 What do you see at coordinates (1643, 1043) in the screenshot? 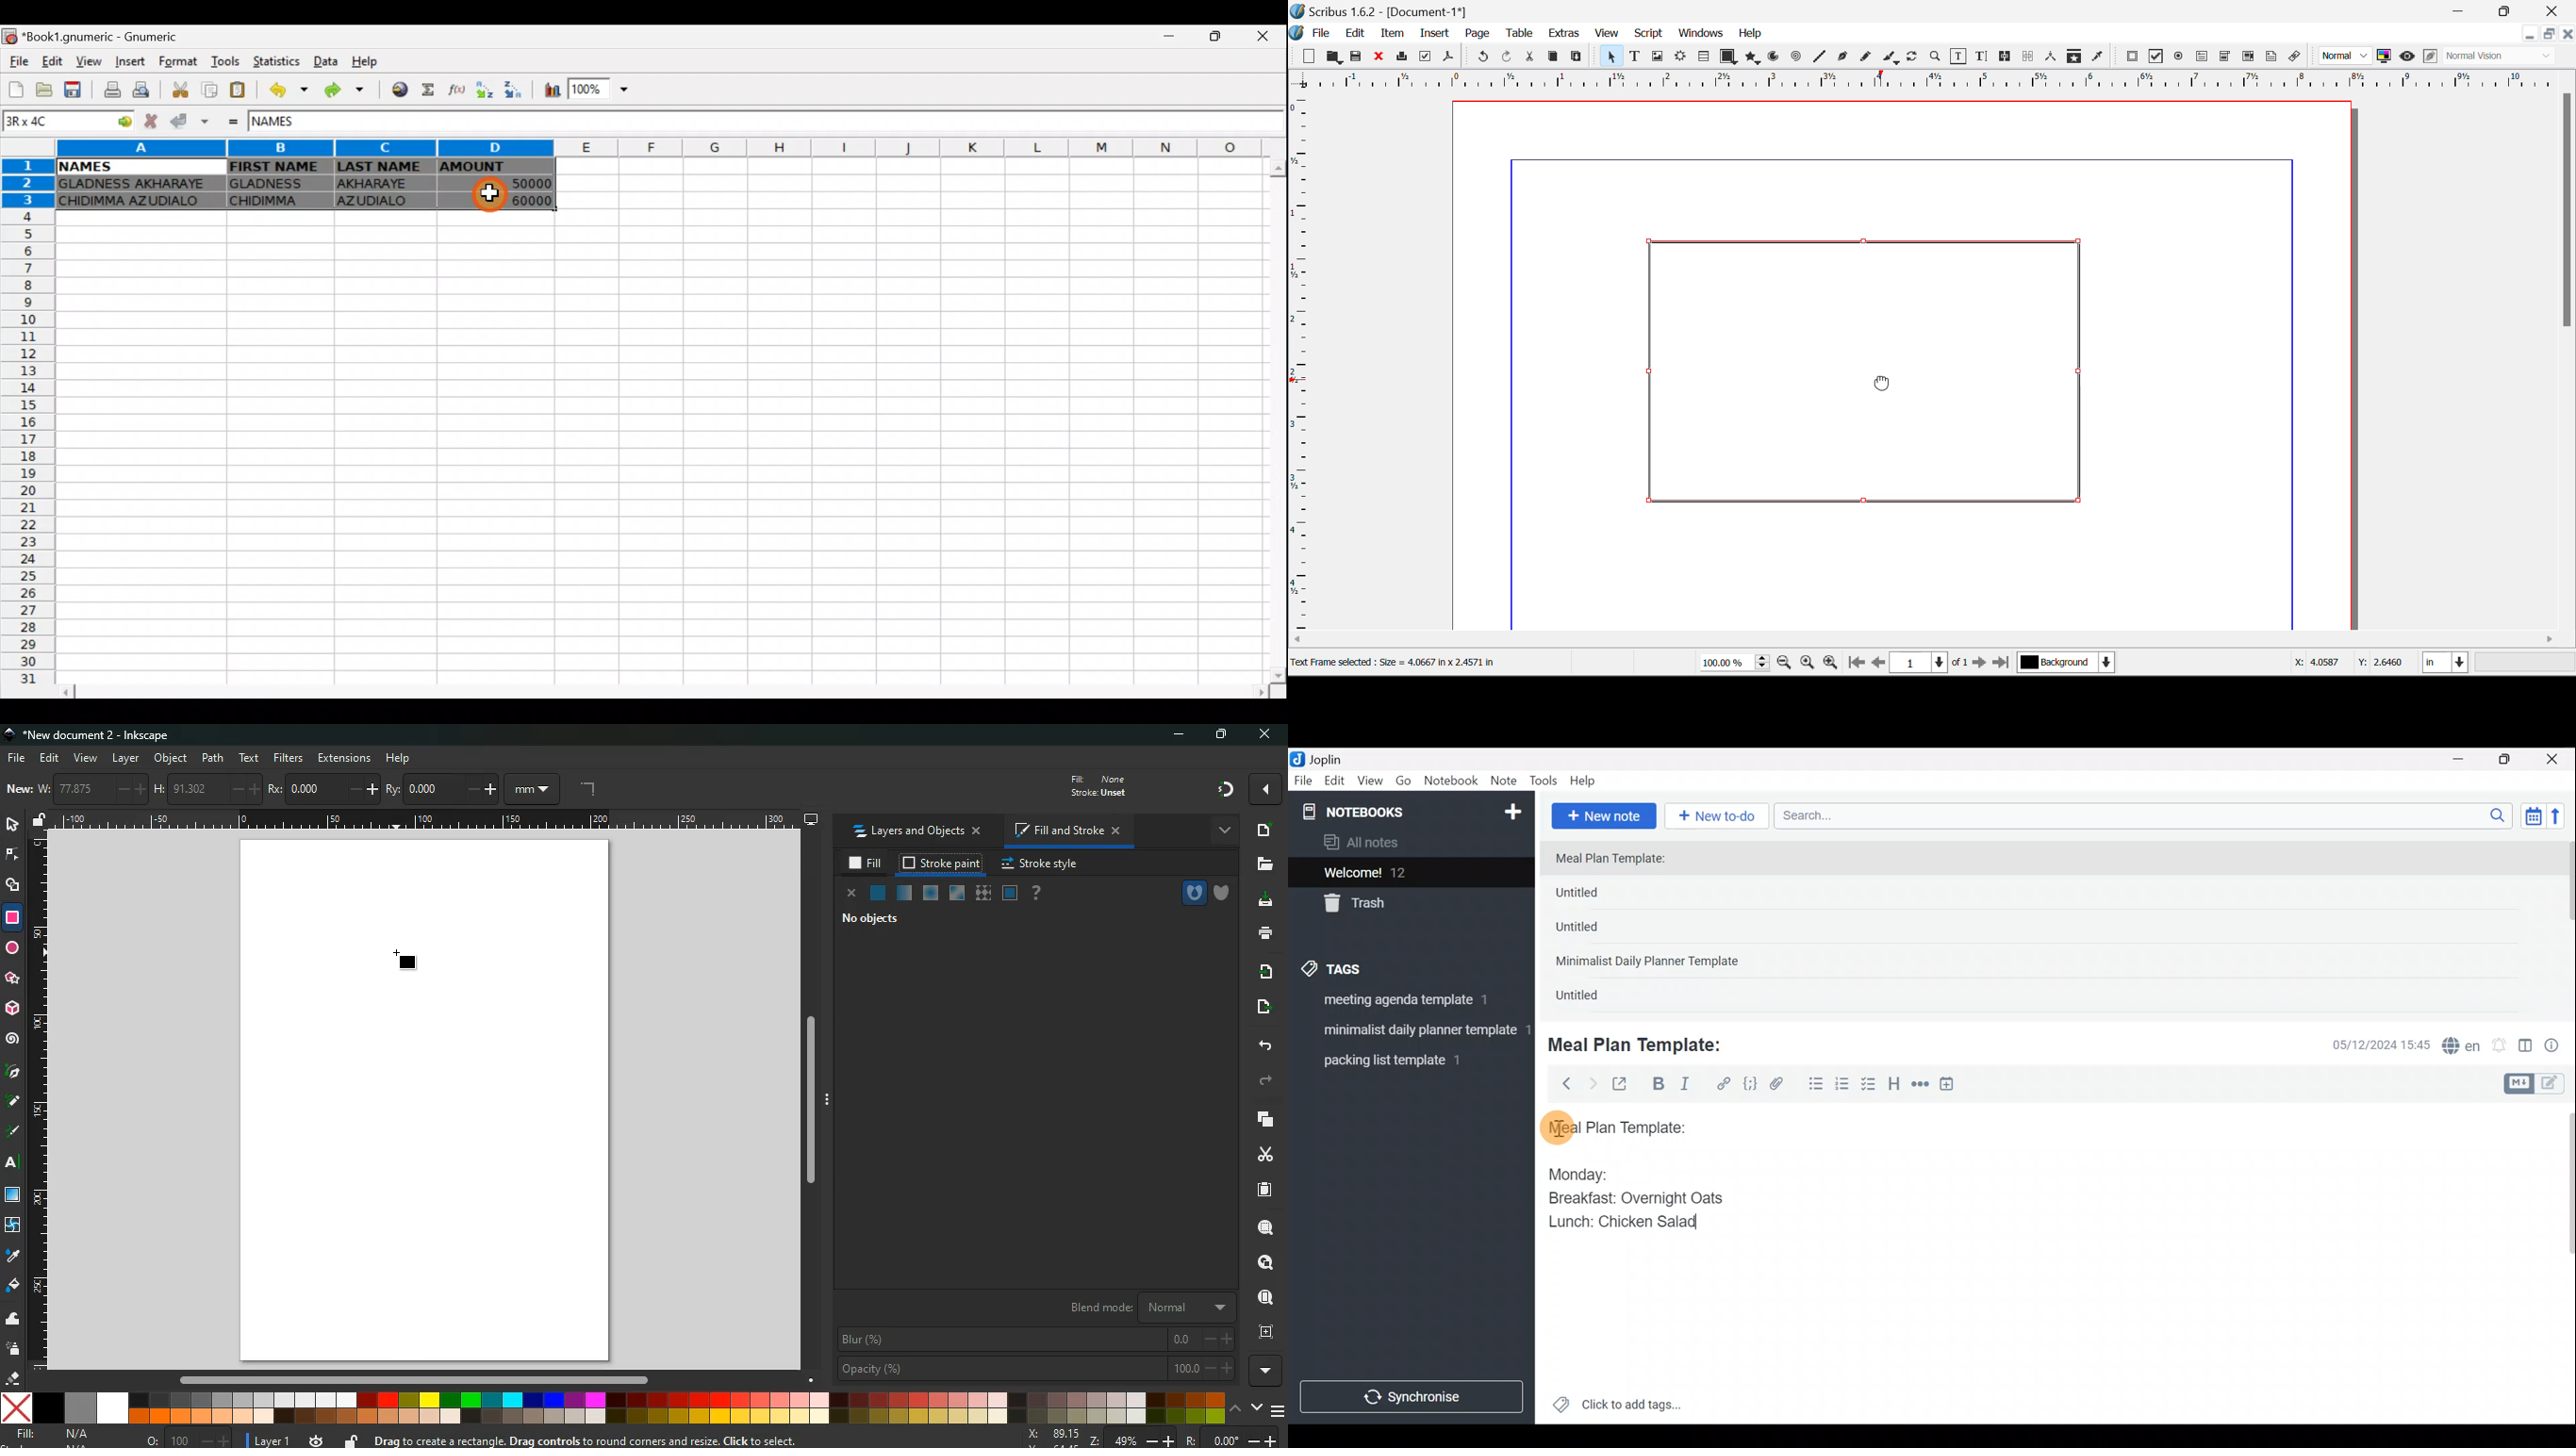
I see `Meal Plan Template:` at bounding box center [1643, 1043].